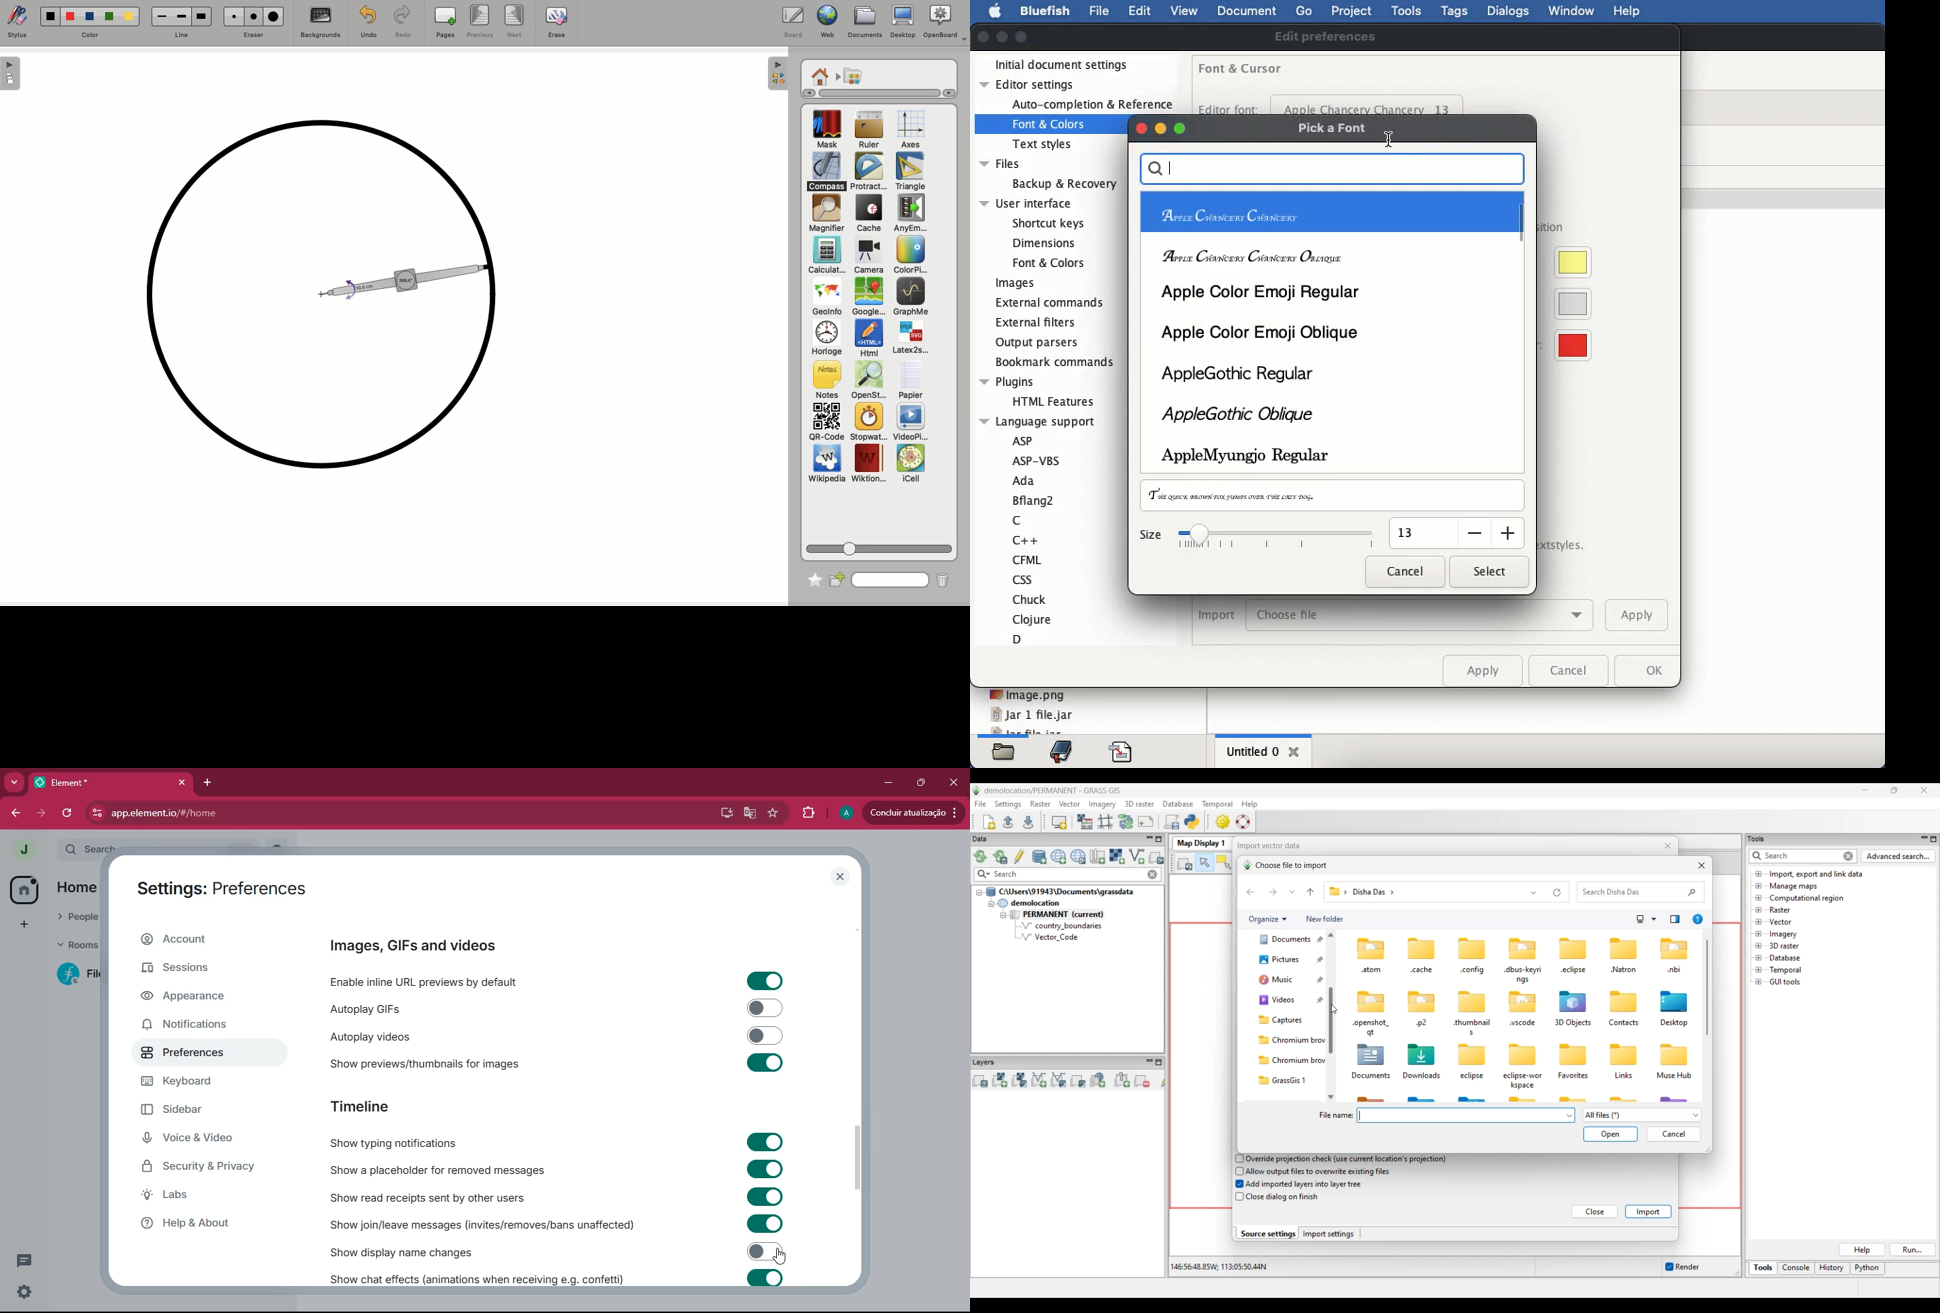 The height and width of the screenshot is (1316, 1960). What do you see at coordinates (89, 17) in the screenshot?
I see `color3` at bounding box center [89, 17].